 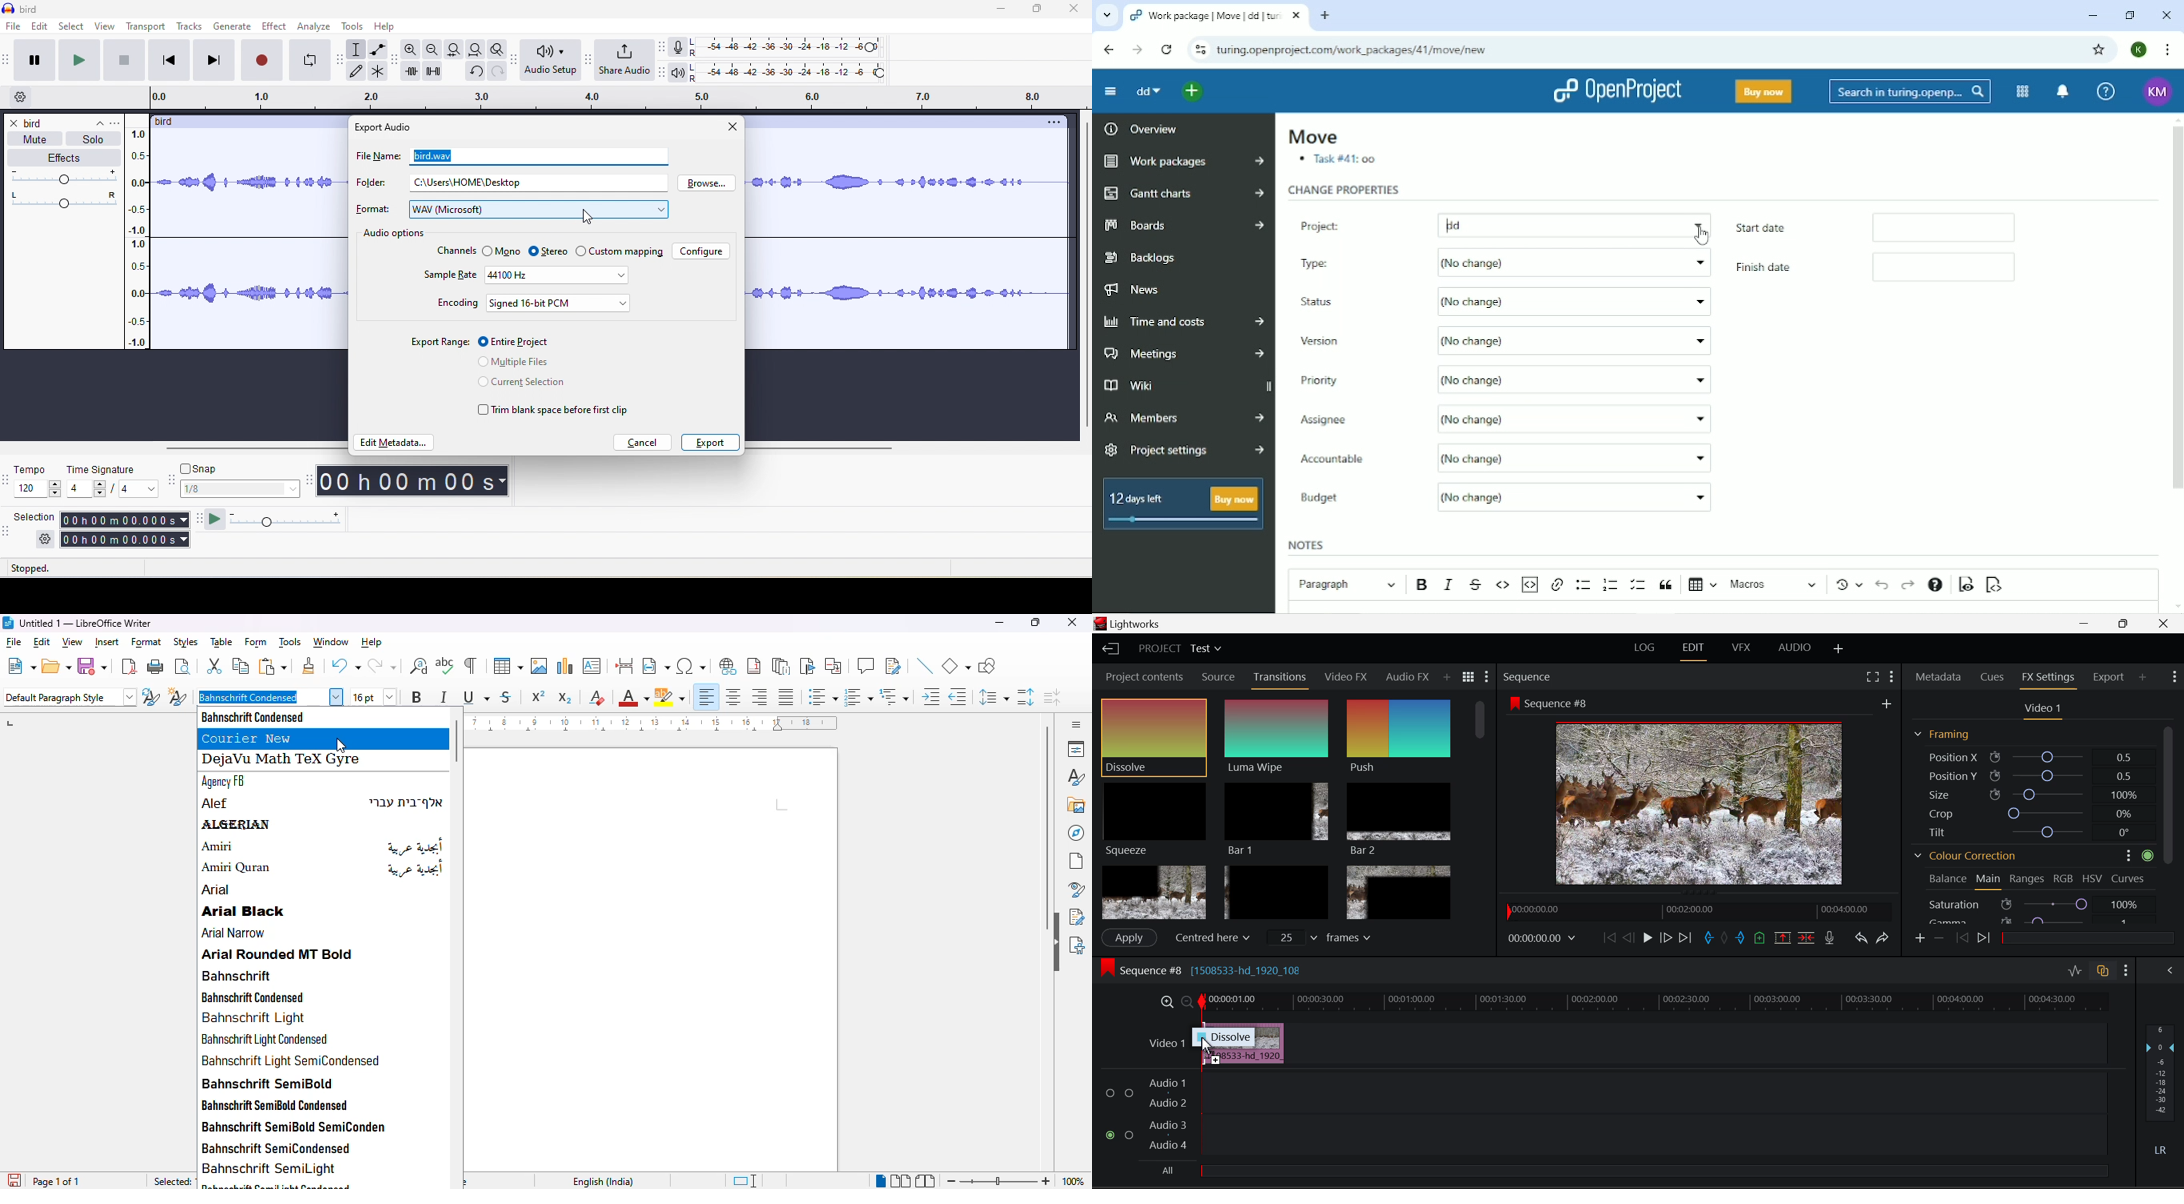 I want to click on Framing Section, so click(x=1942, y=735).